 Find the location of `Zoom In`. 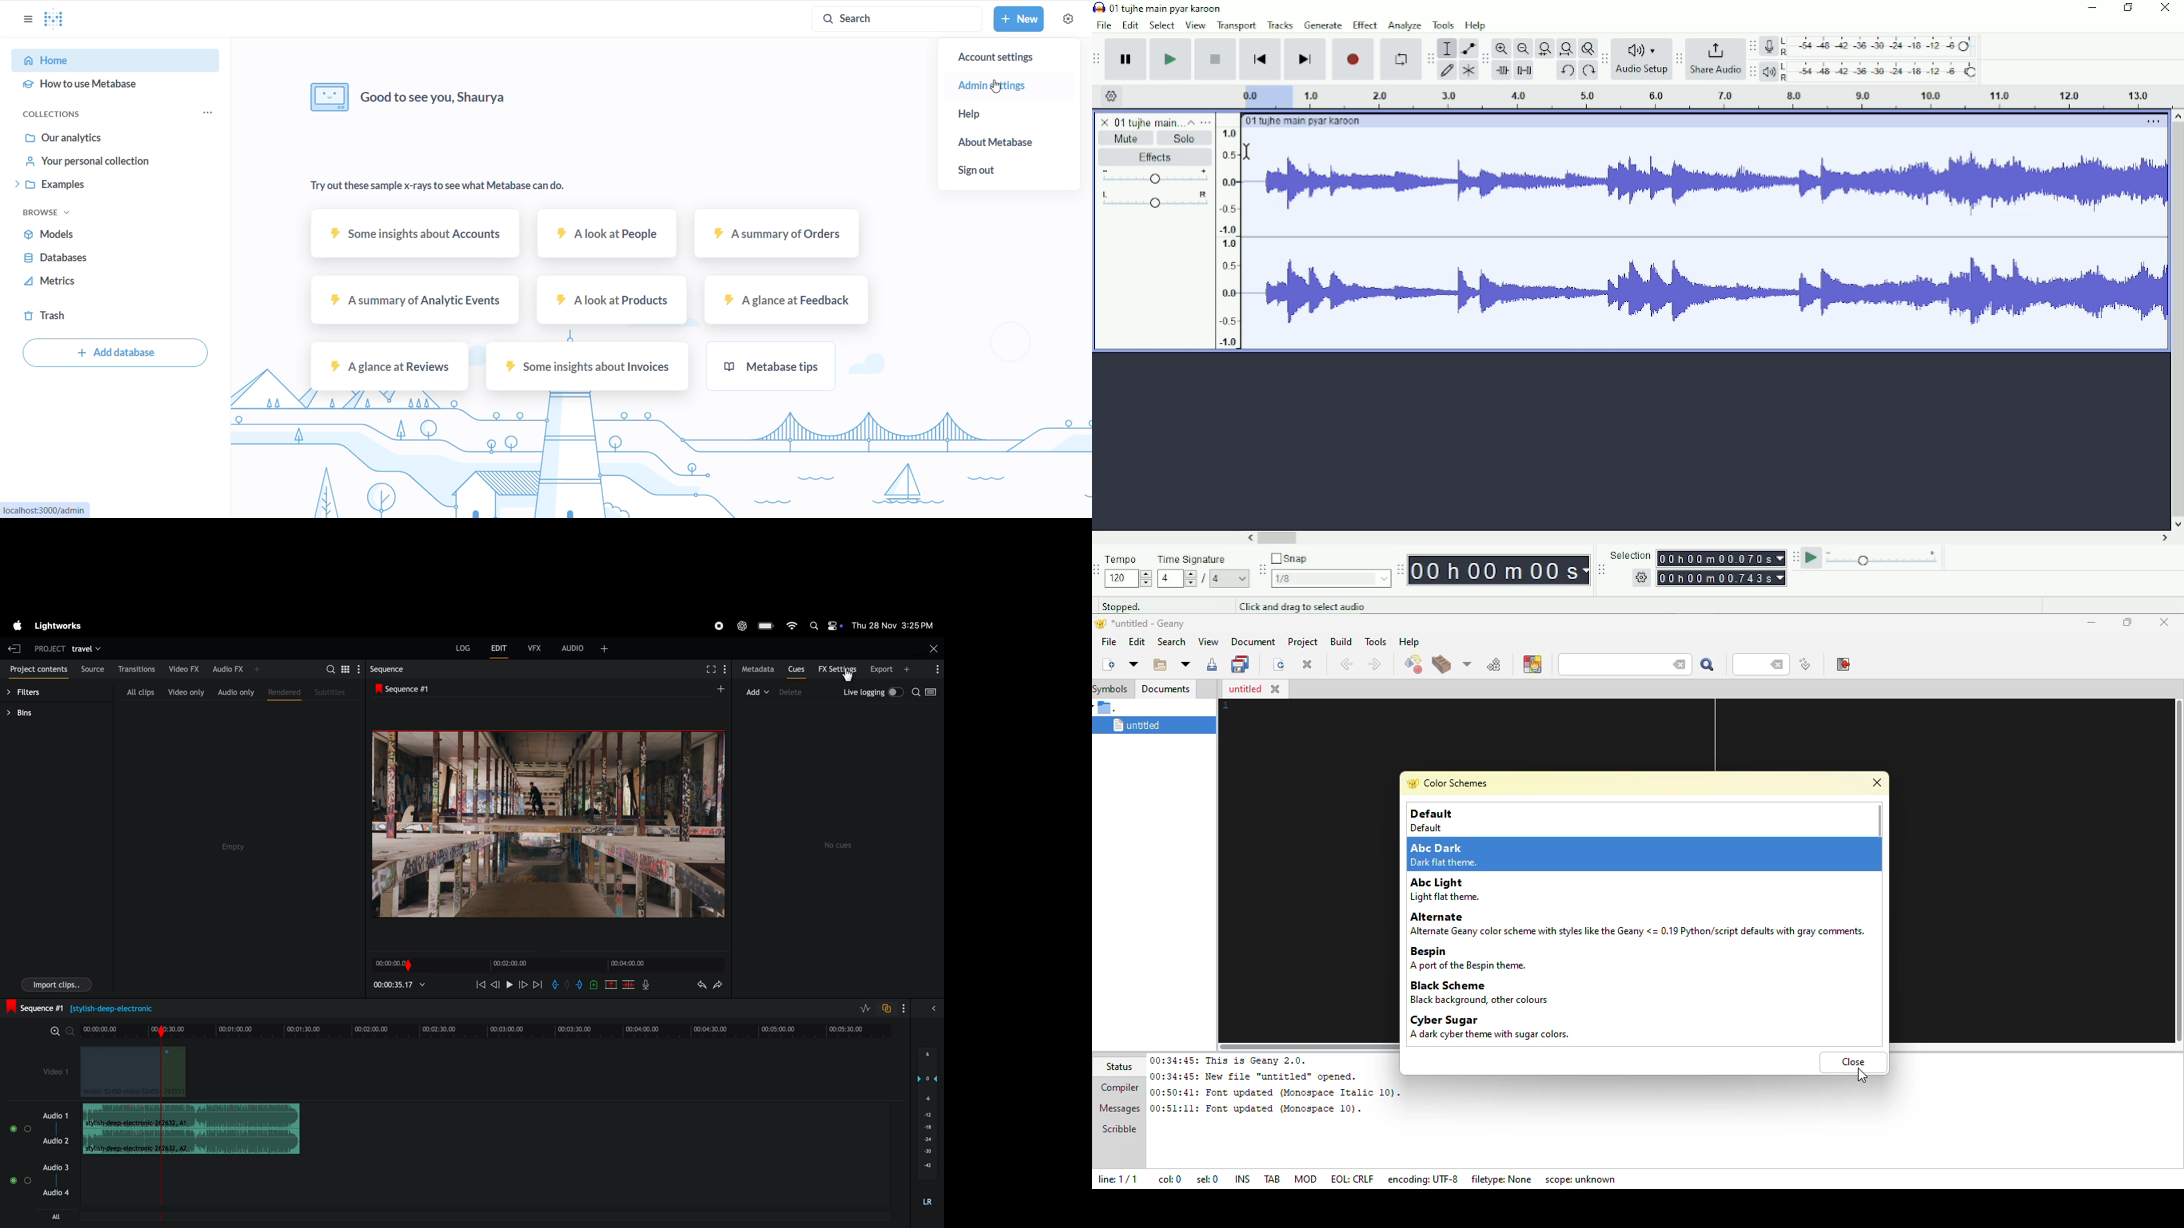

Zoom In is located at coordinates (1503, 48).